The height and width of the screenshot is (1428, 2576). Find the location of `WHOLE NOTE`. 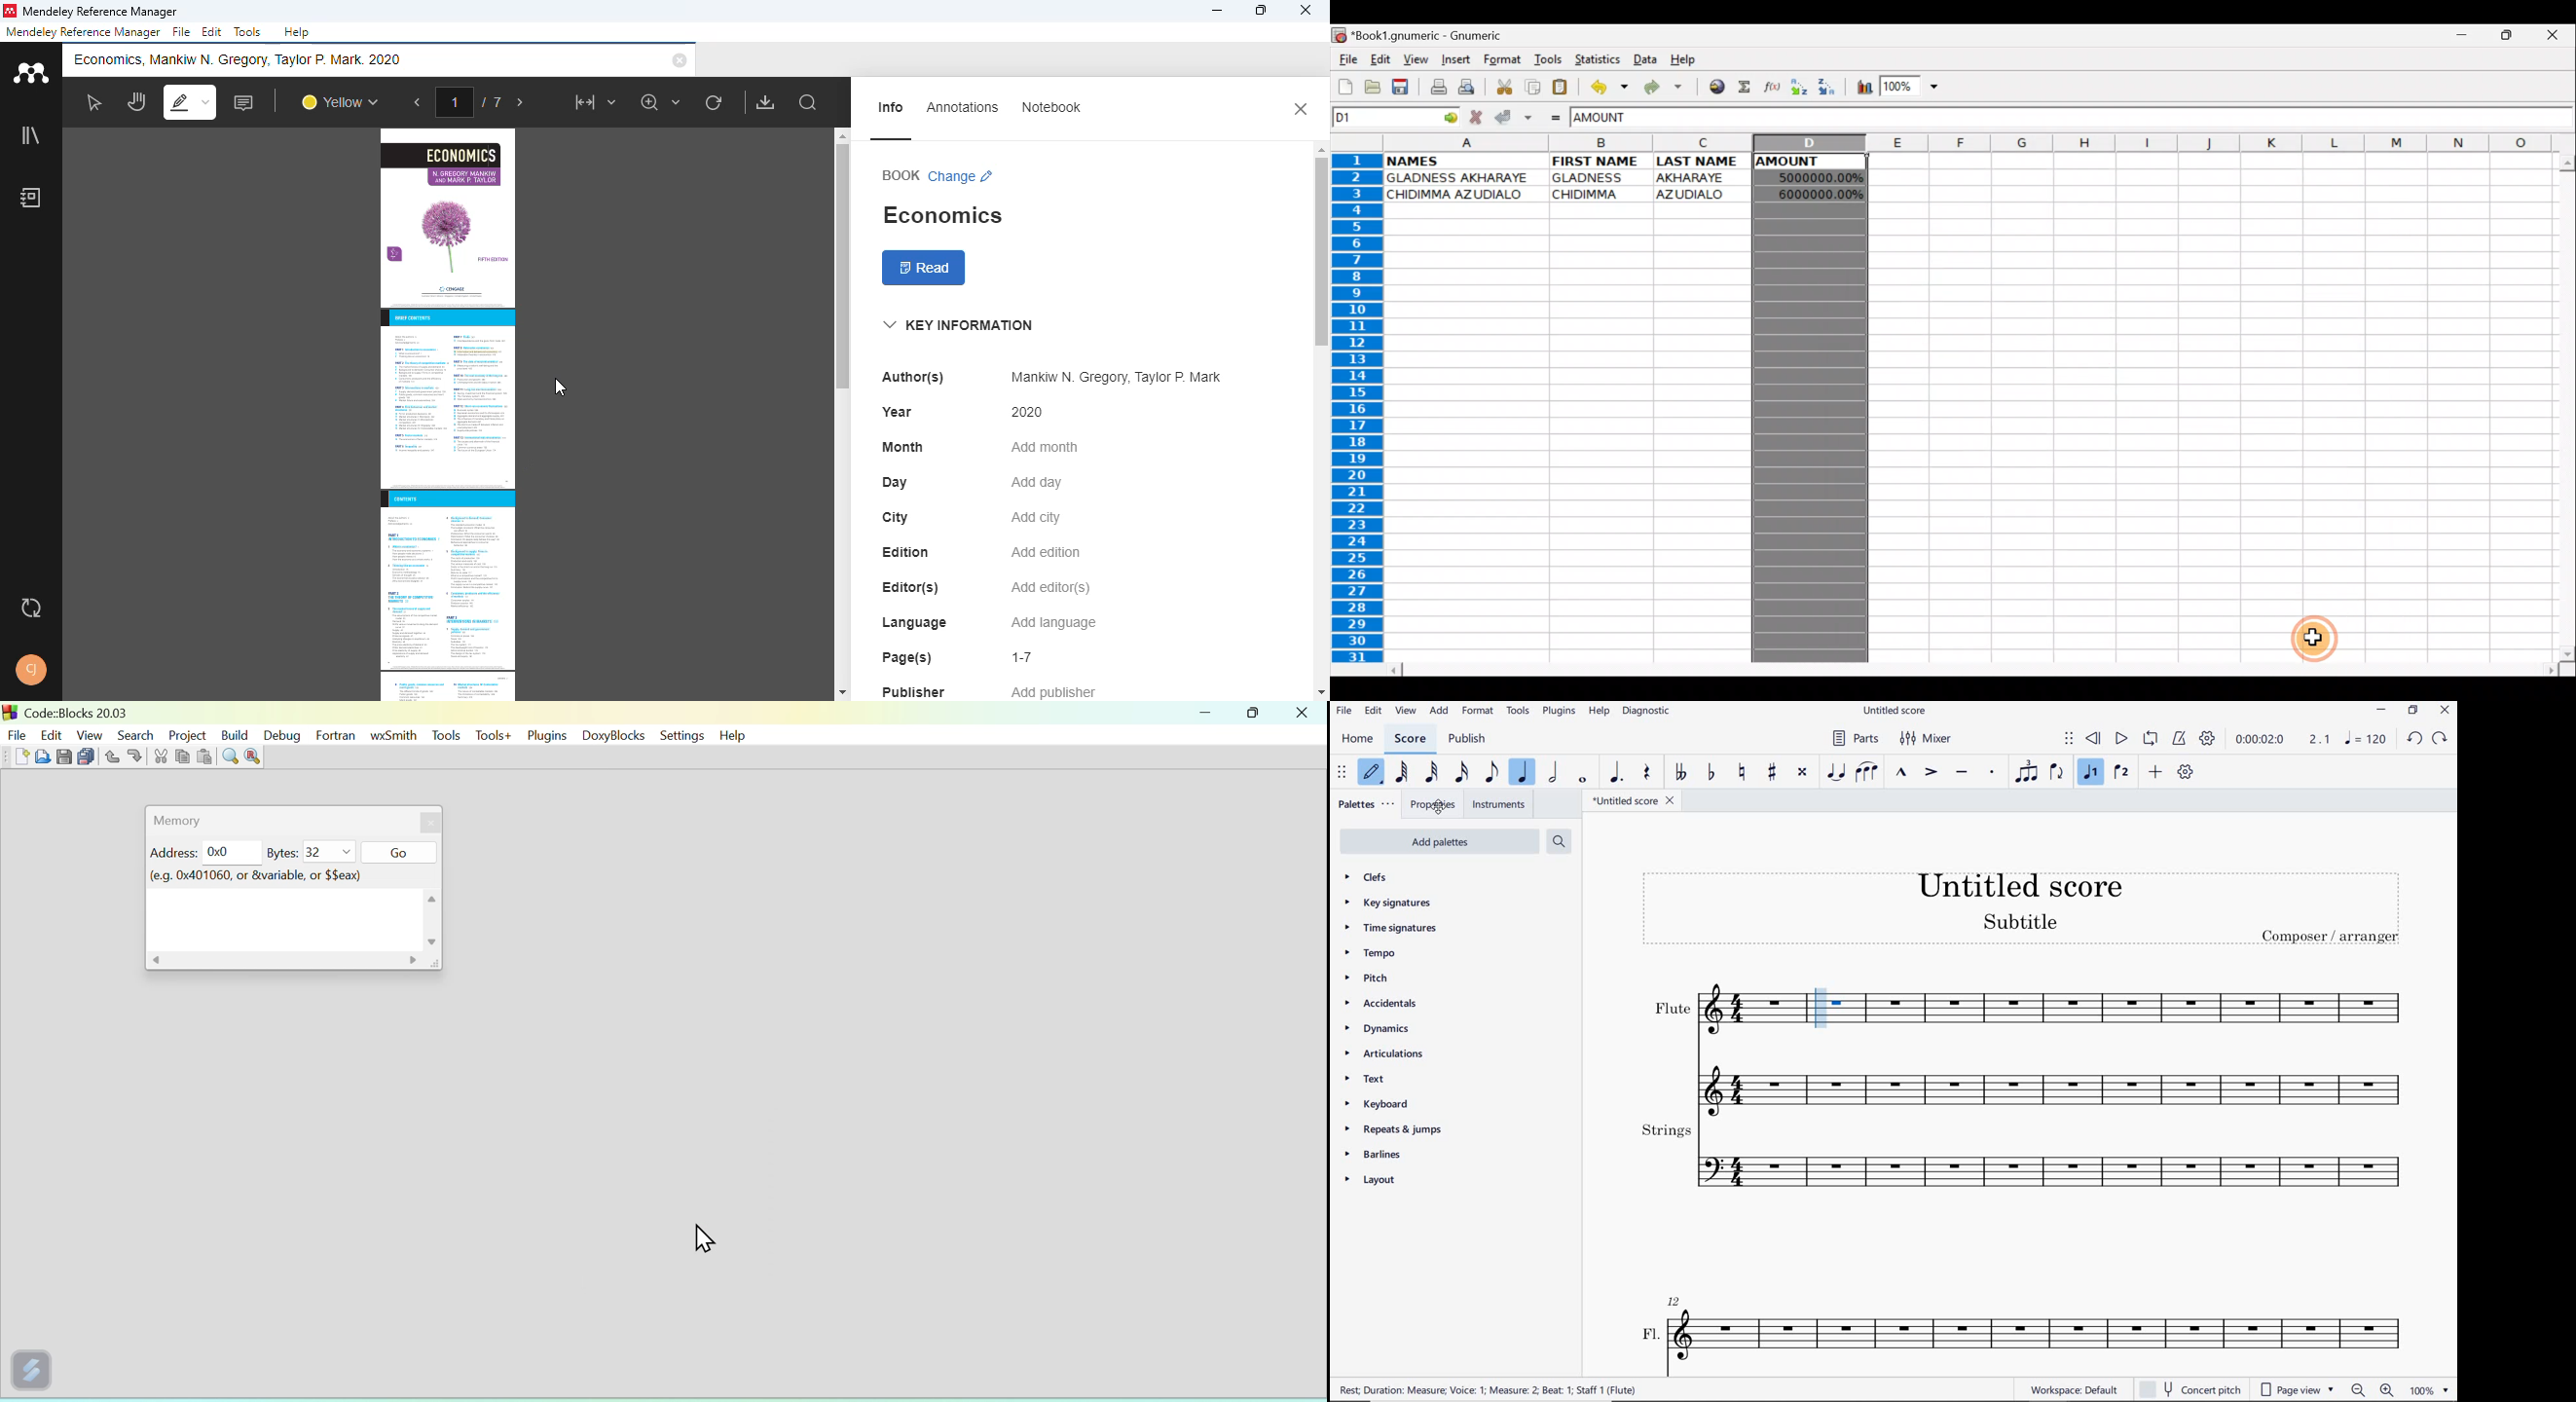

WHOLE NOTE is located at coordinates (1582, 781).